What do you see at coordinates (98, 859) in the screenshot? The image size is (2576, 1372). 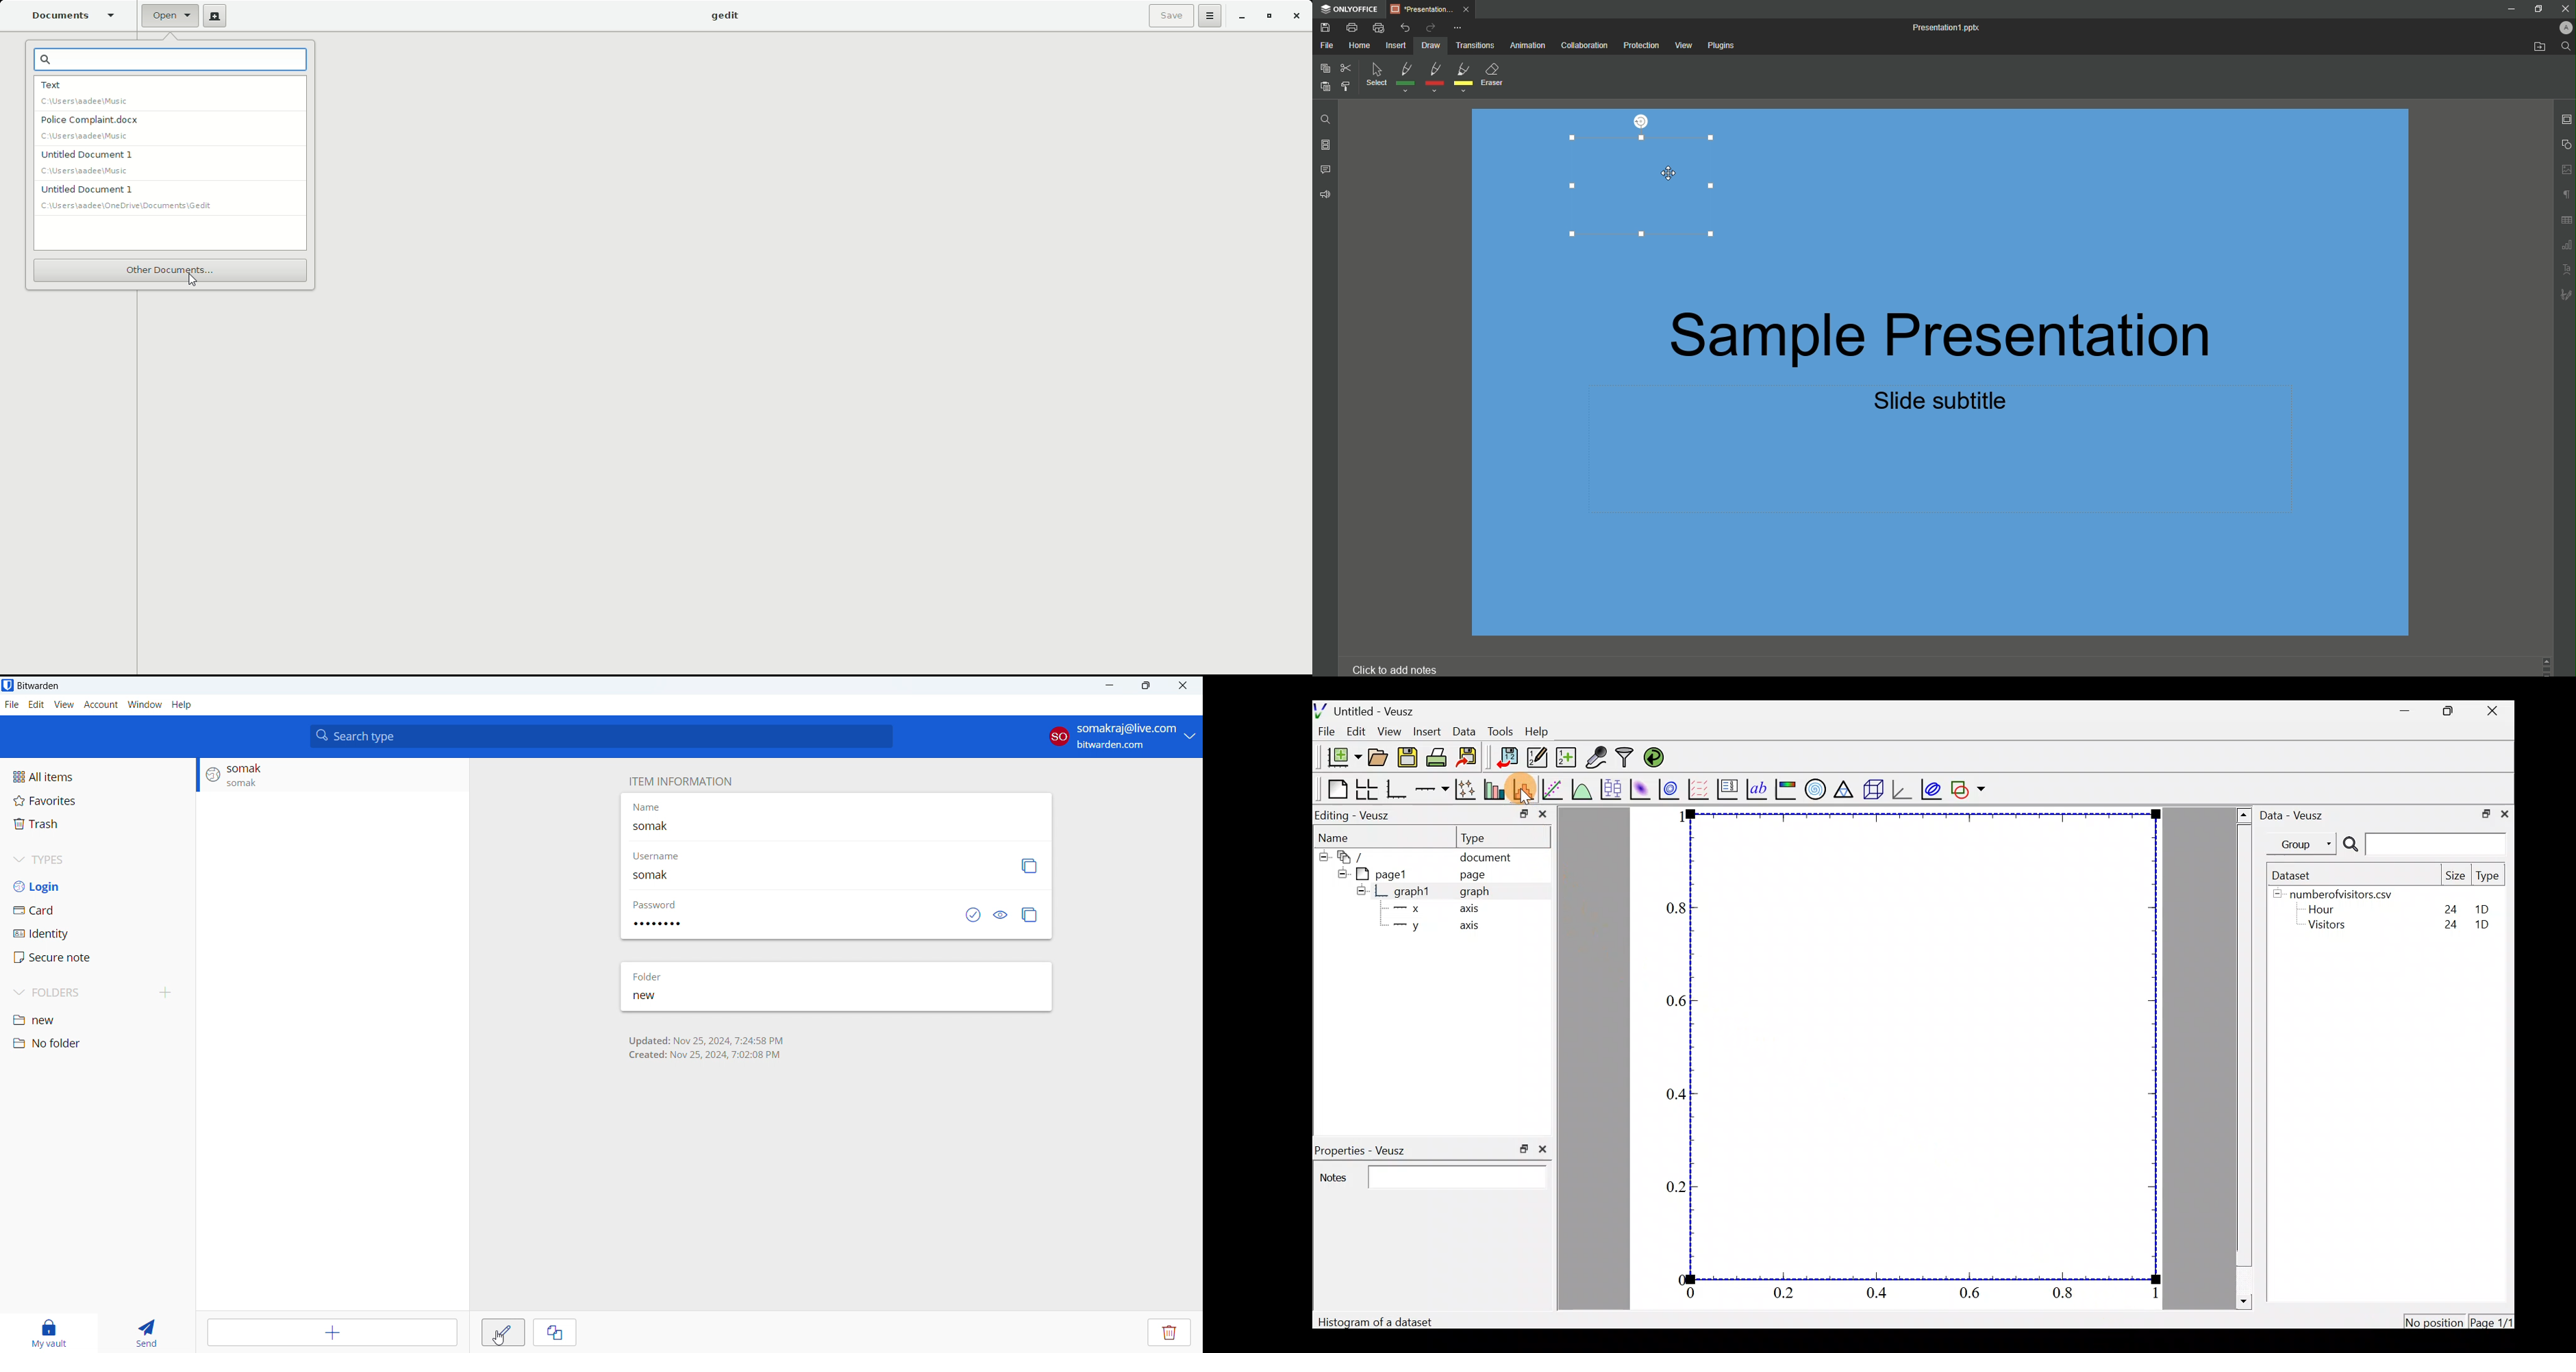 I see `types` at bounding box center [98, 859].